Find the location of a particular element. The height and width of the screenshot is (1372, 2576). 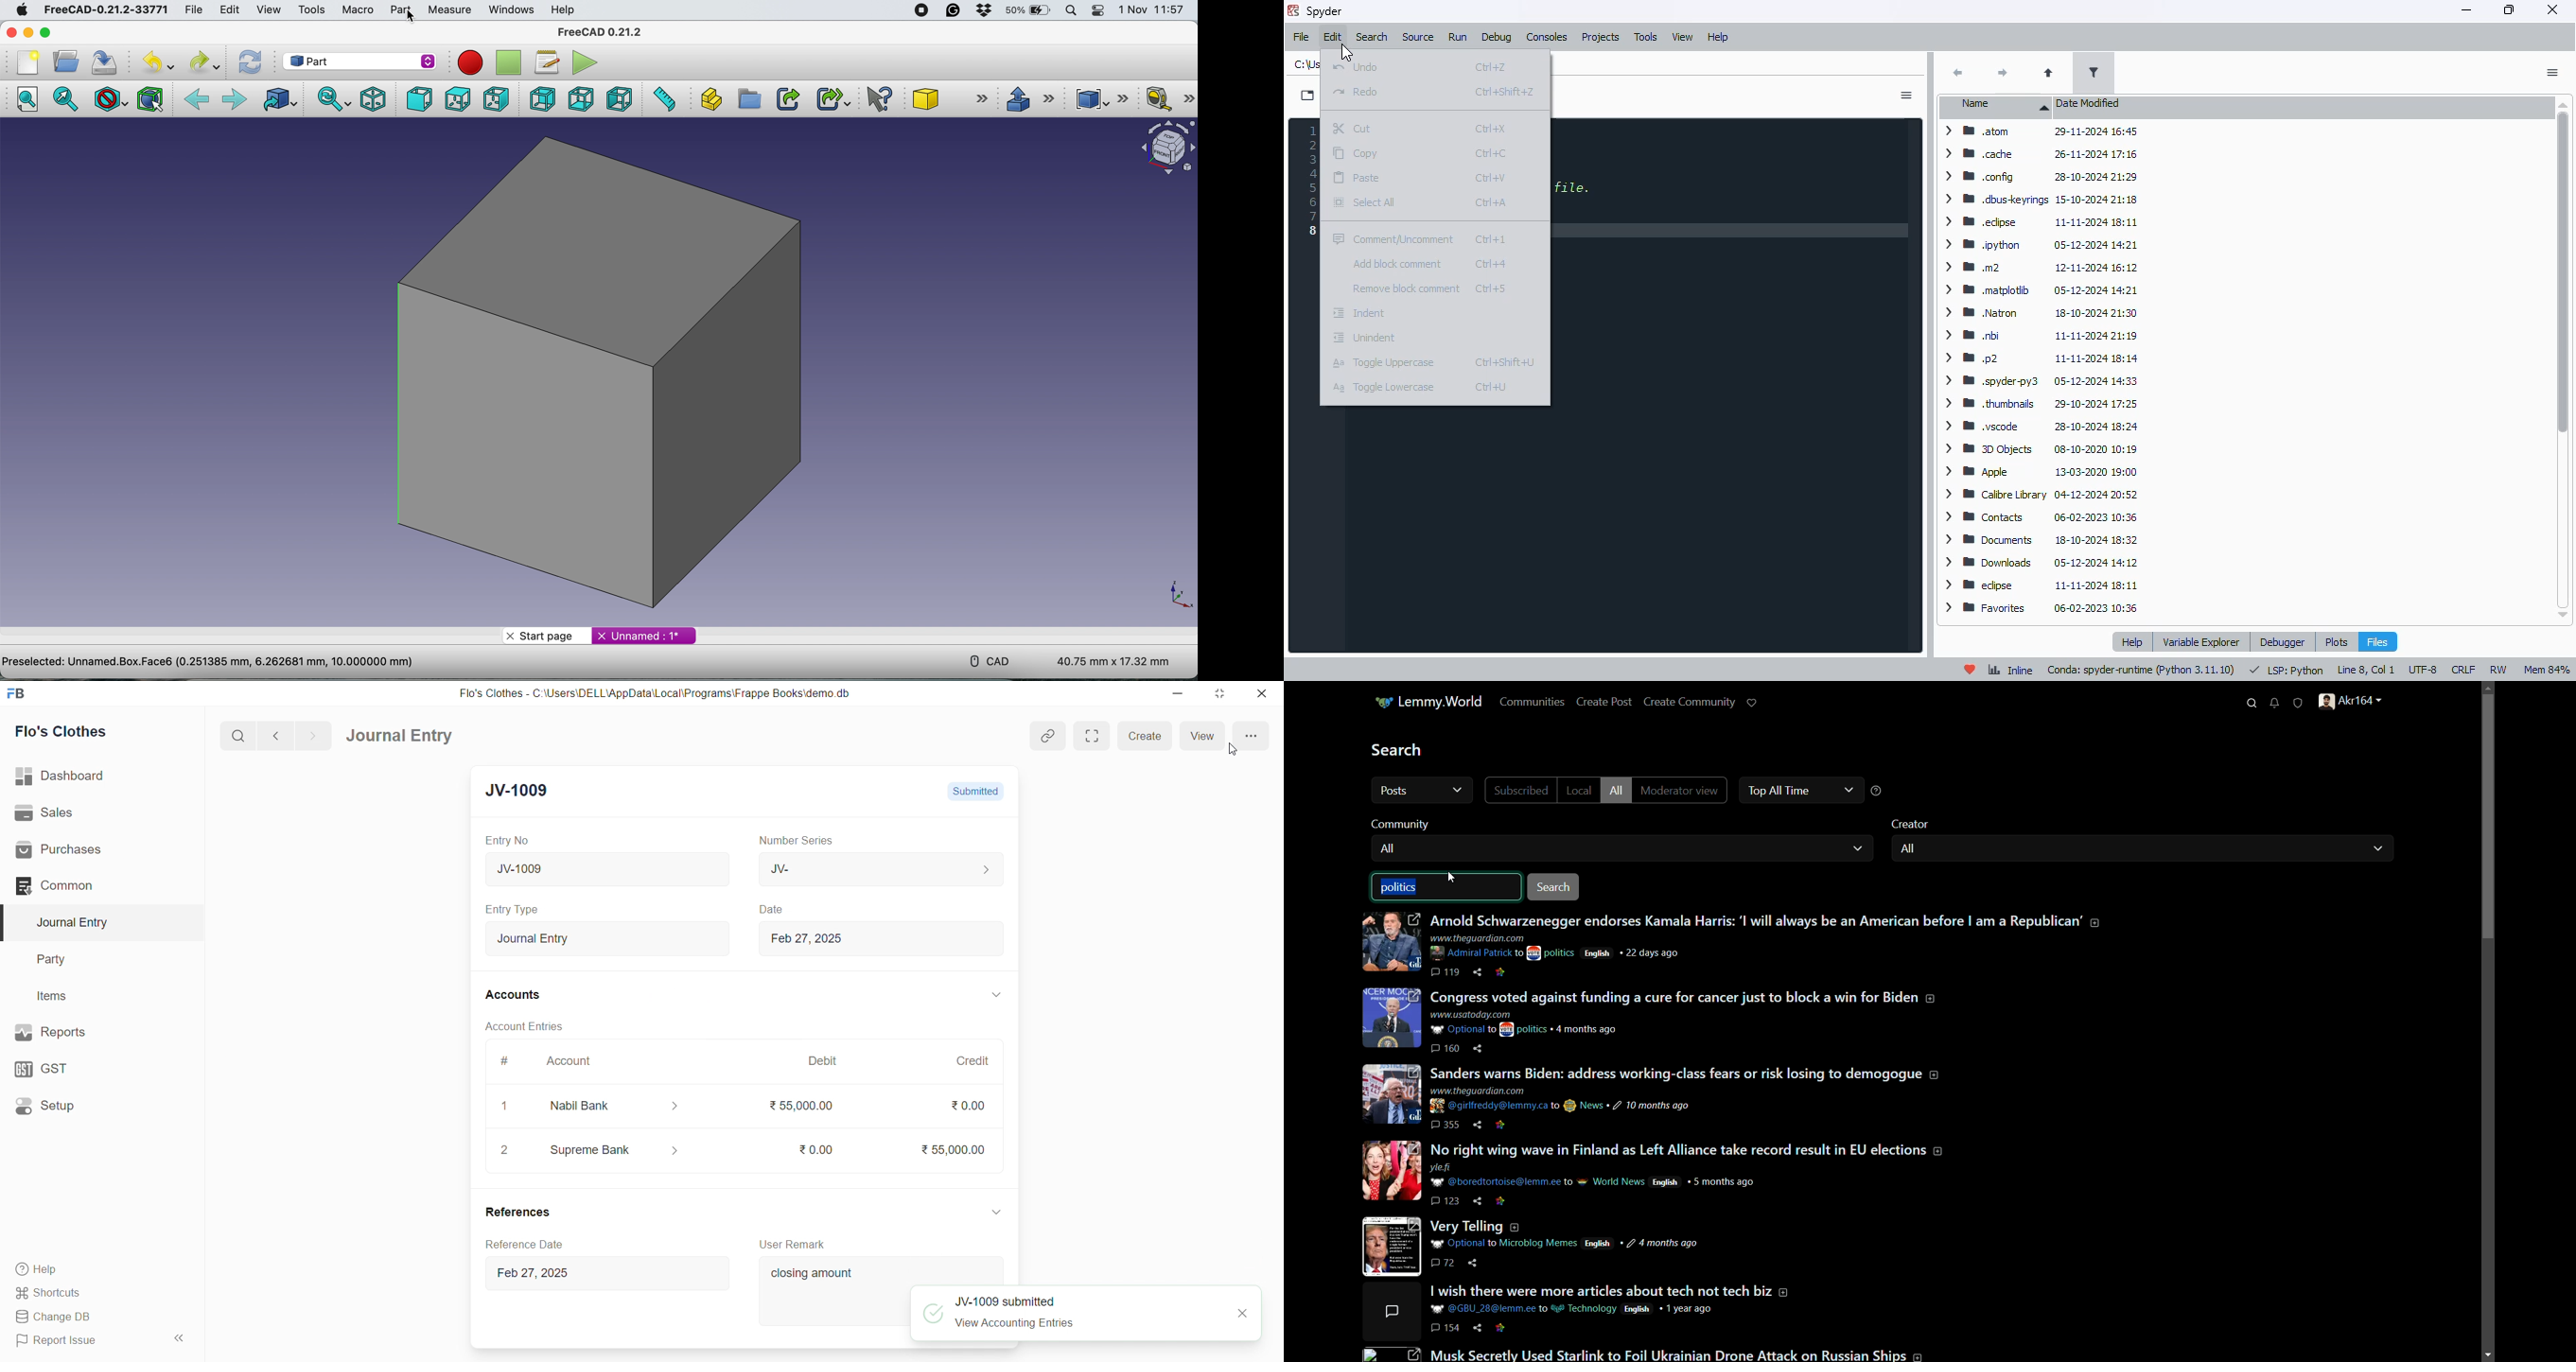

Flo's Clothes is located at coordinates (68, 731).